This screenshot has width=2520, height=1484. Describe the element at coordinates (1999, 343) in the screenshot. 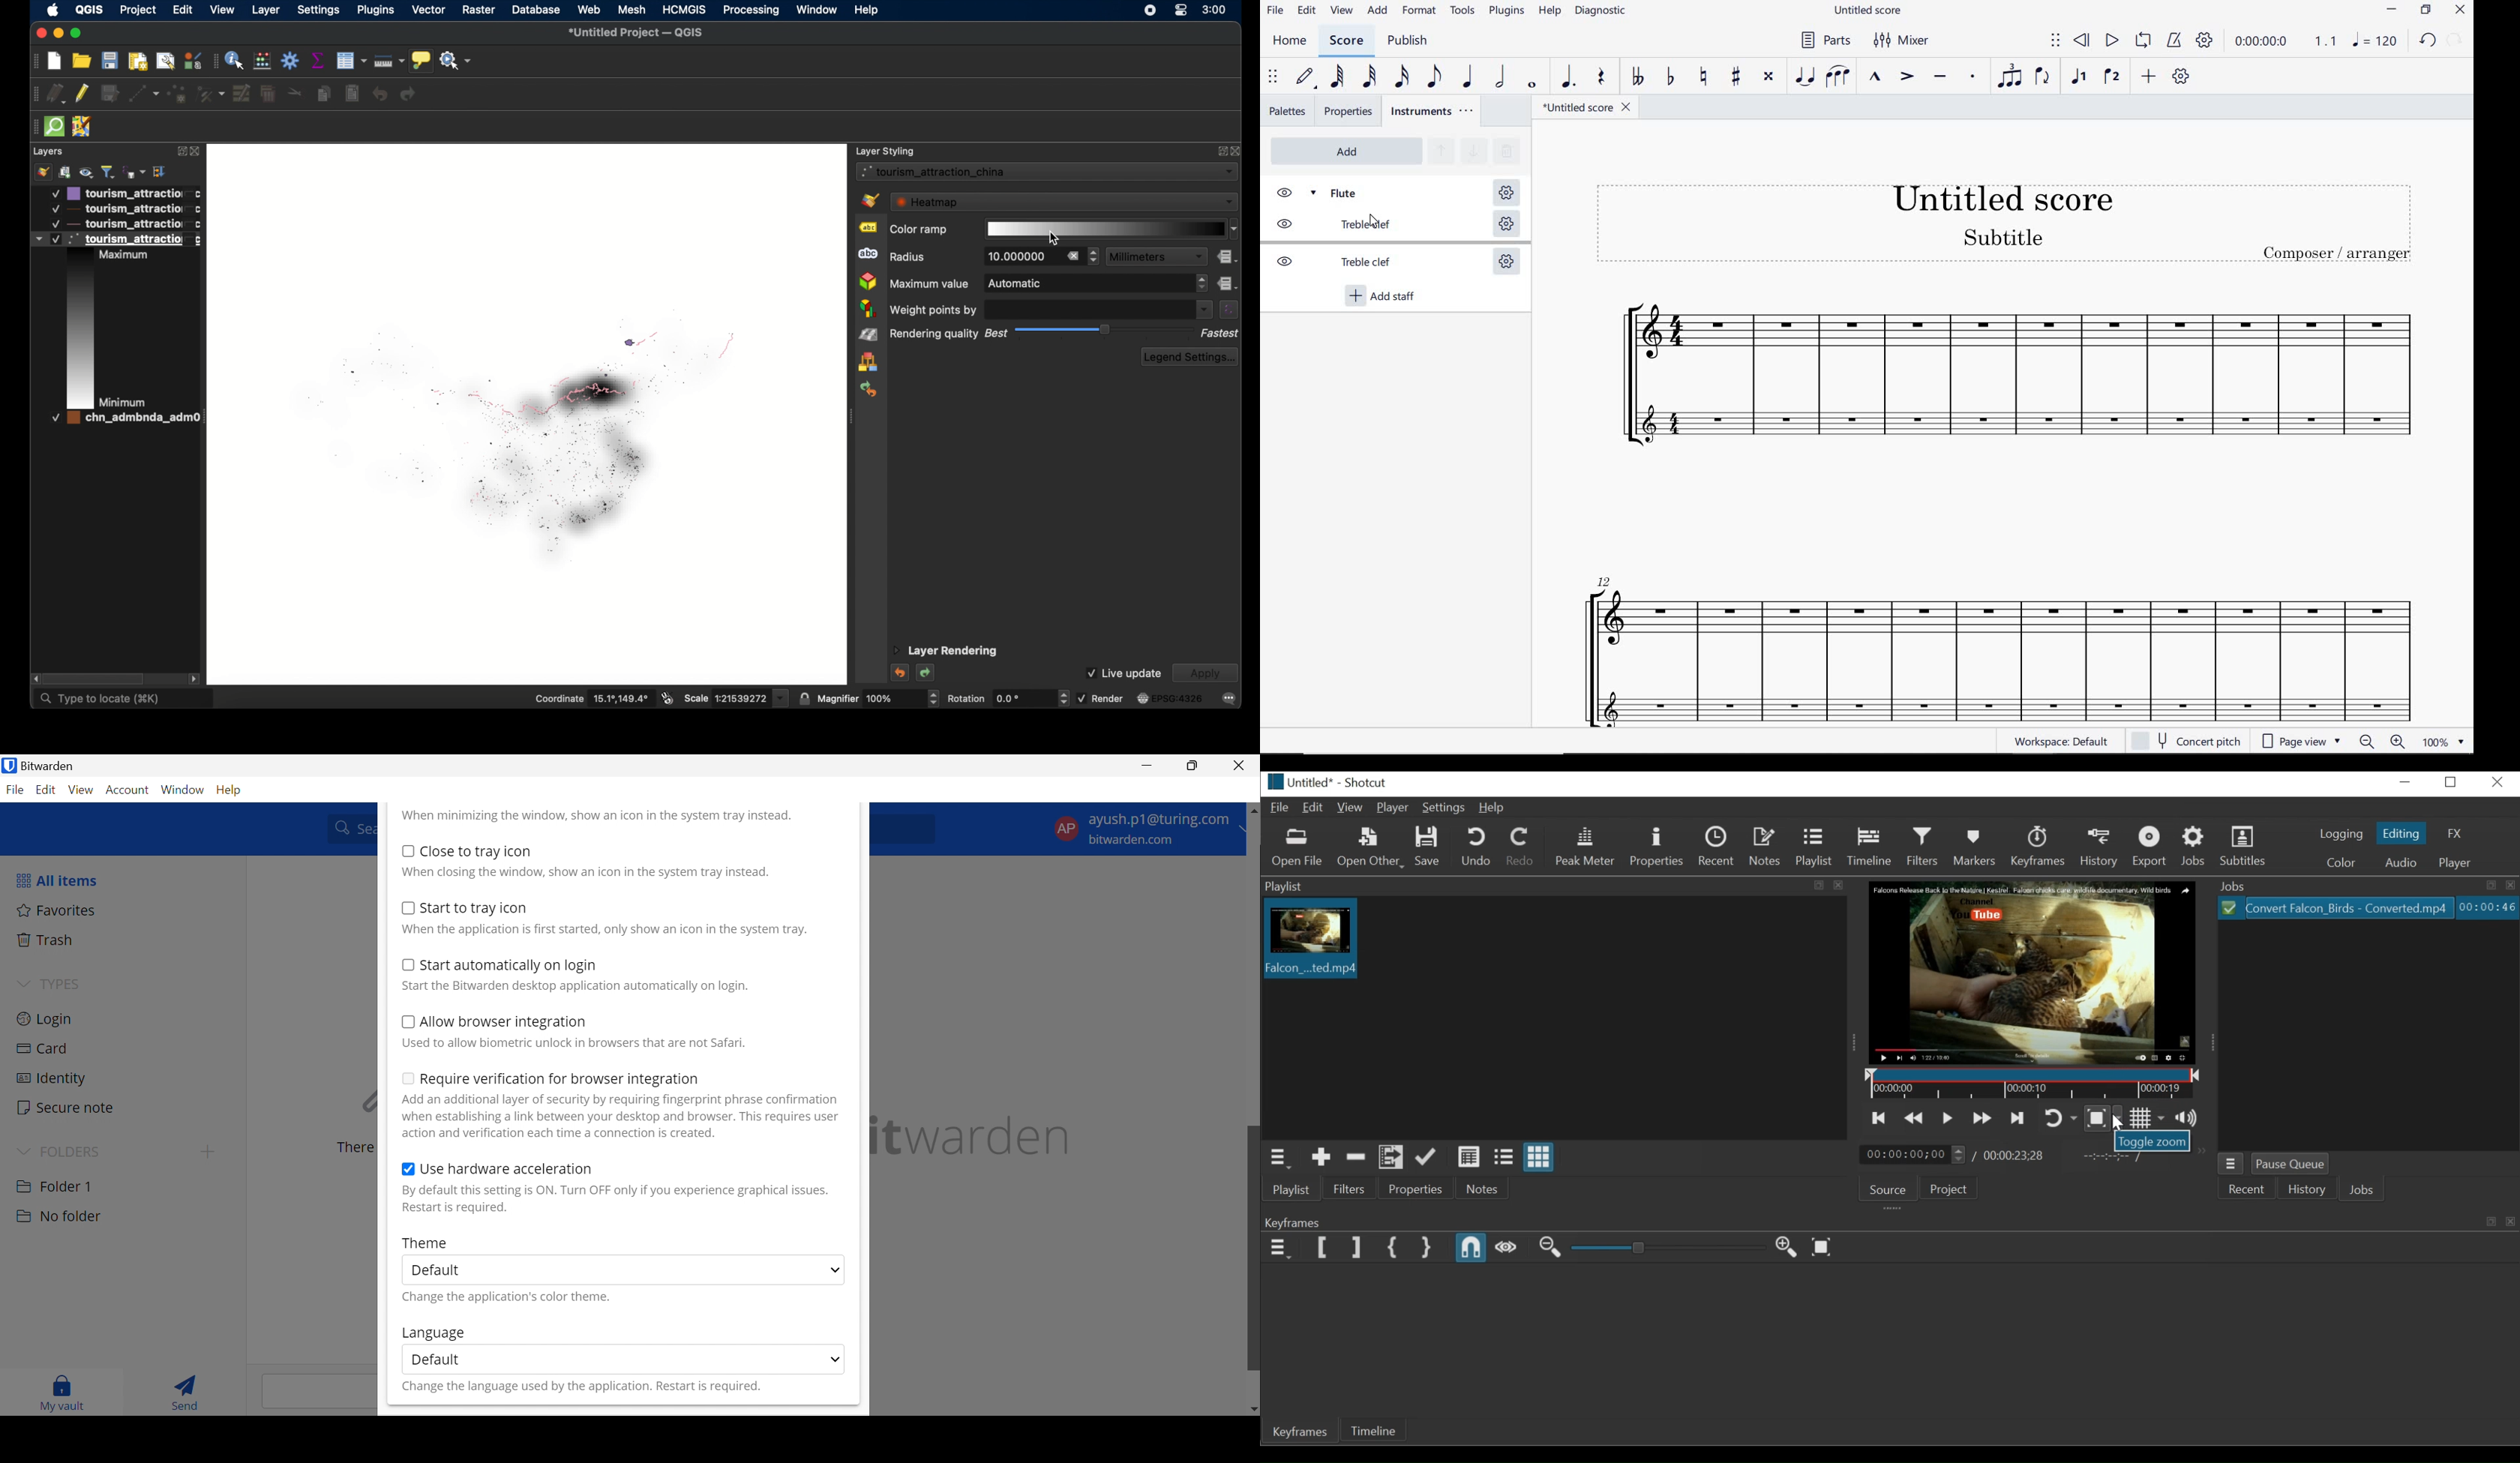

I see `Flute Instrument` at that location.